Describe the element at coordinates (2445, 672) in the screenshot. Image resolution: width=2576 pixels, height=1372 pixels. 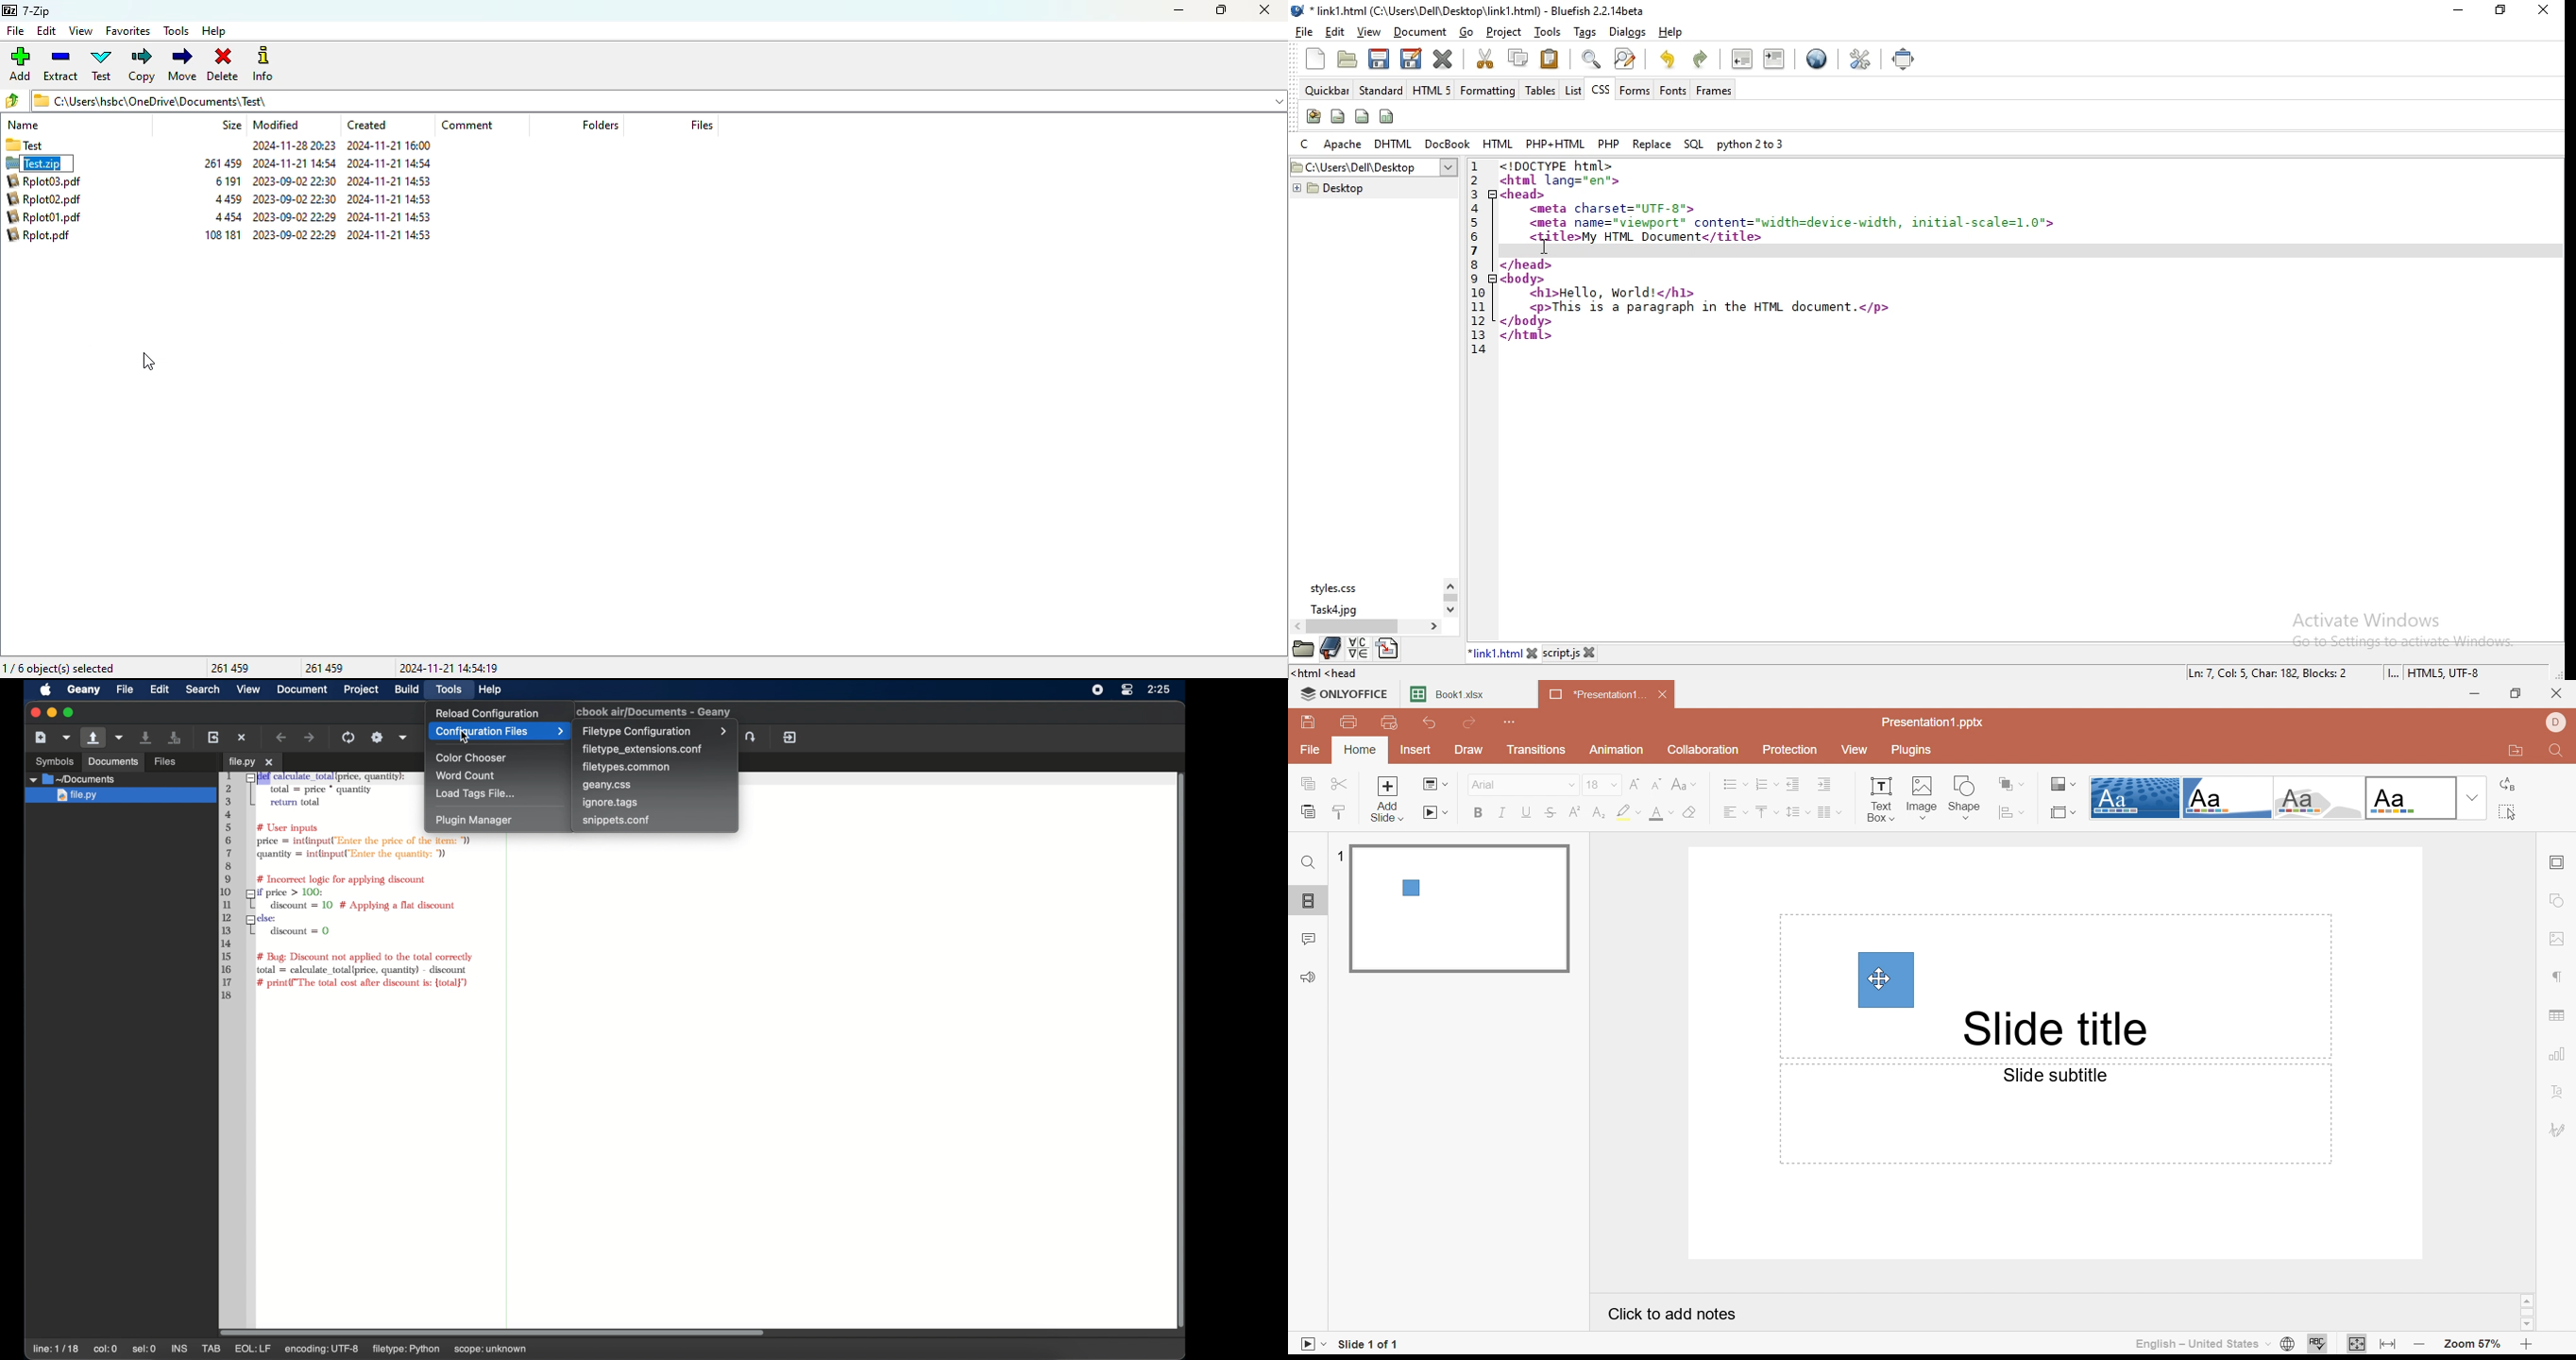
I see `text encoding` at that location.